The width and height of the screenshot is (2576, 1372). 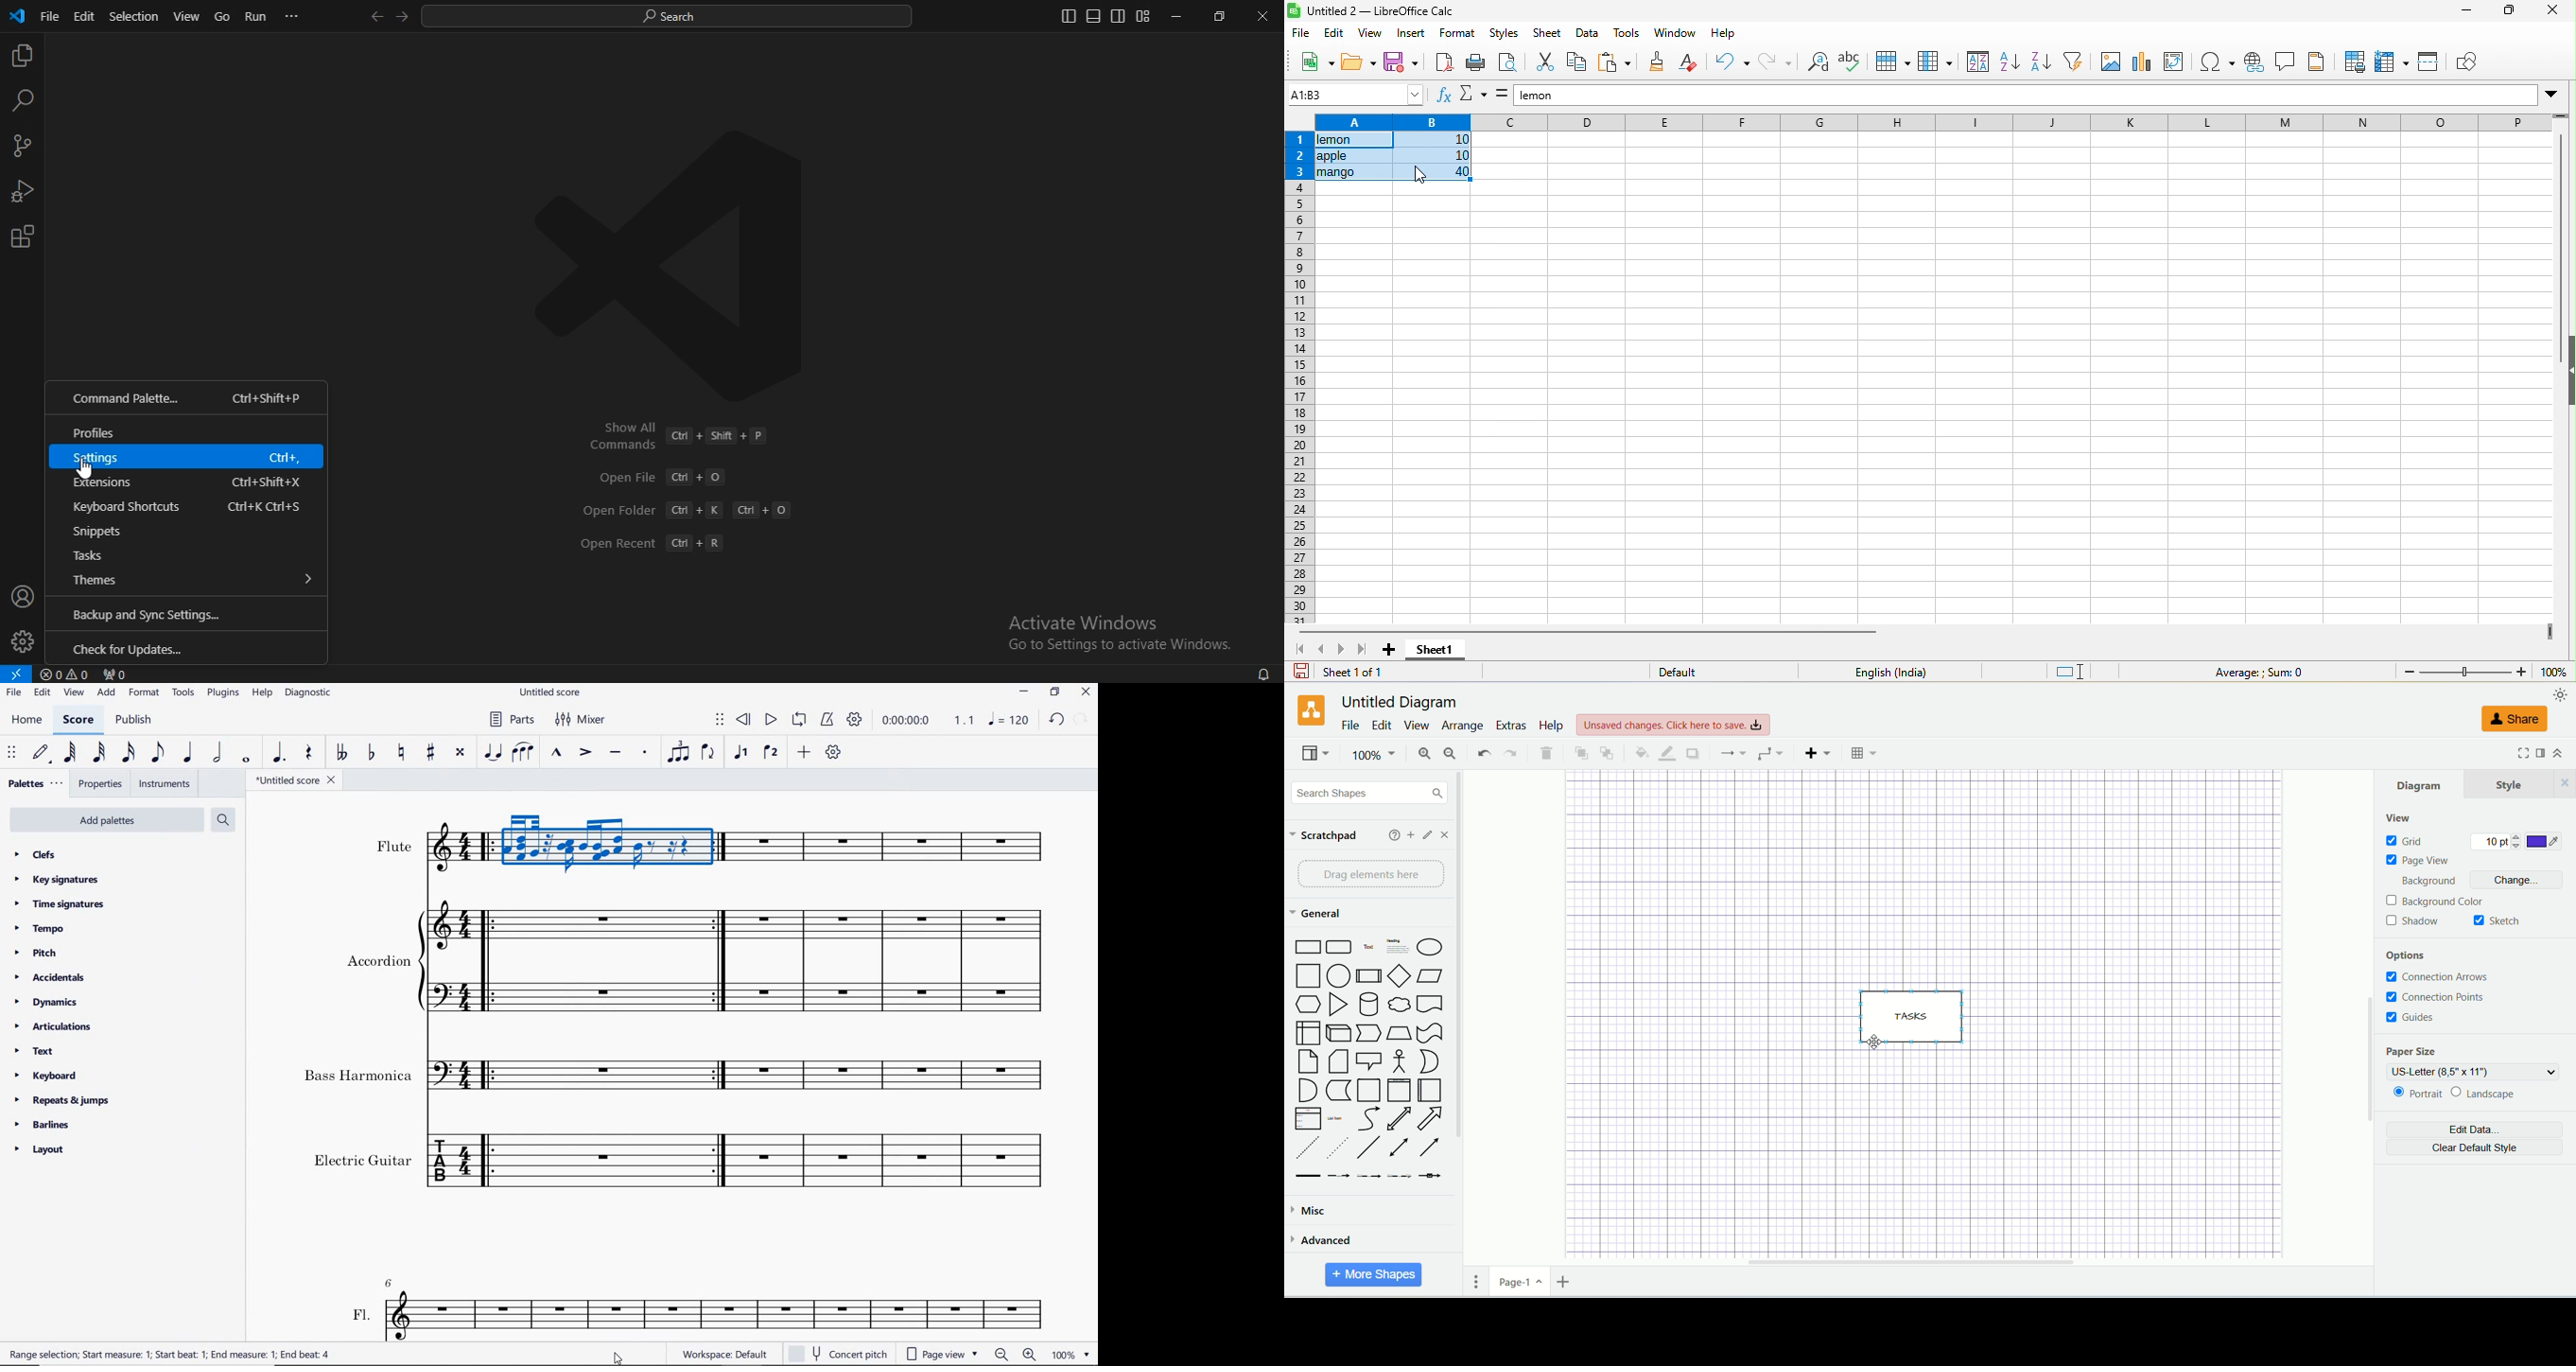 What do you see at coordinates (1384, 652) in the screenshot?
I see `add sheet` at bounding box center [1384, 652].